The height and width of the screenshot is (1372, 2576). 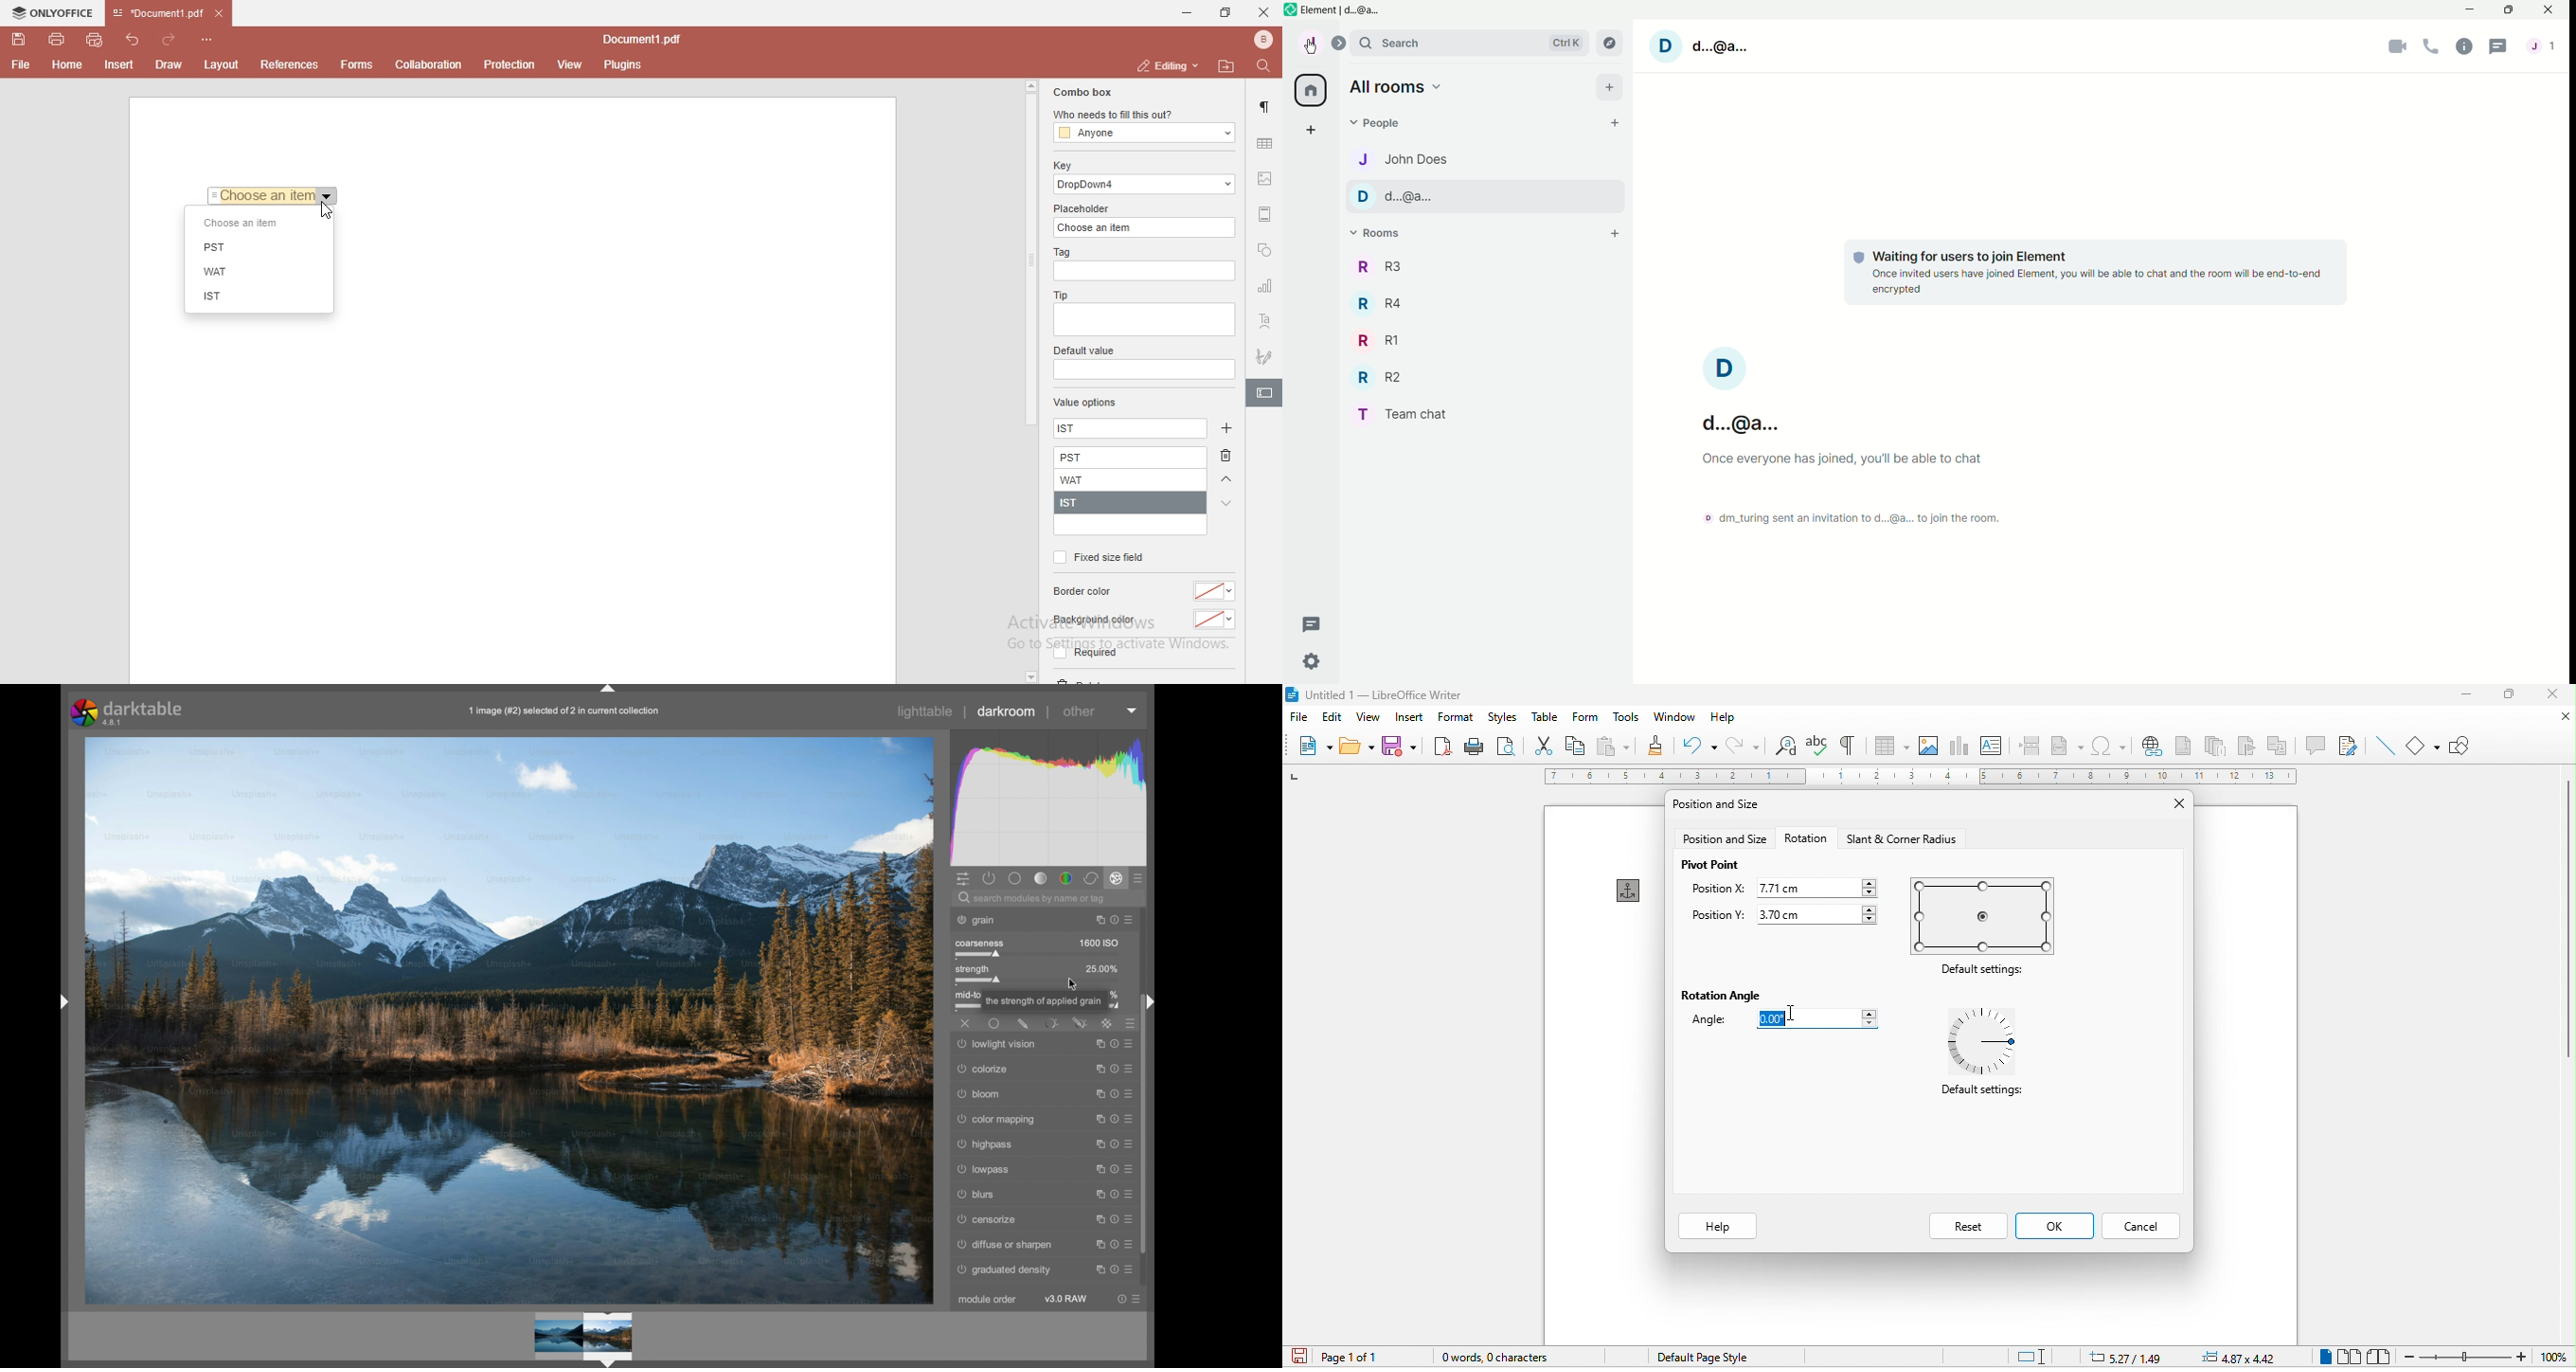 What do you see at coordinates (1081, 1022) in the screenshot?
I see `drawn and parametric mask` at bounding box center [1081, 1022].